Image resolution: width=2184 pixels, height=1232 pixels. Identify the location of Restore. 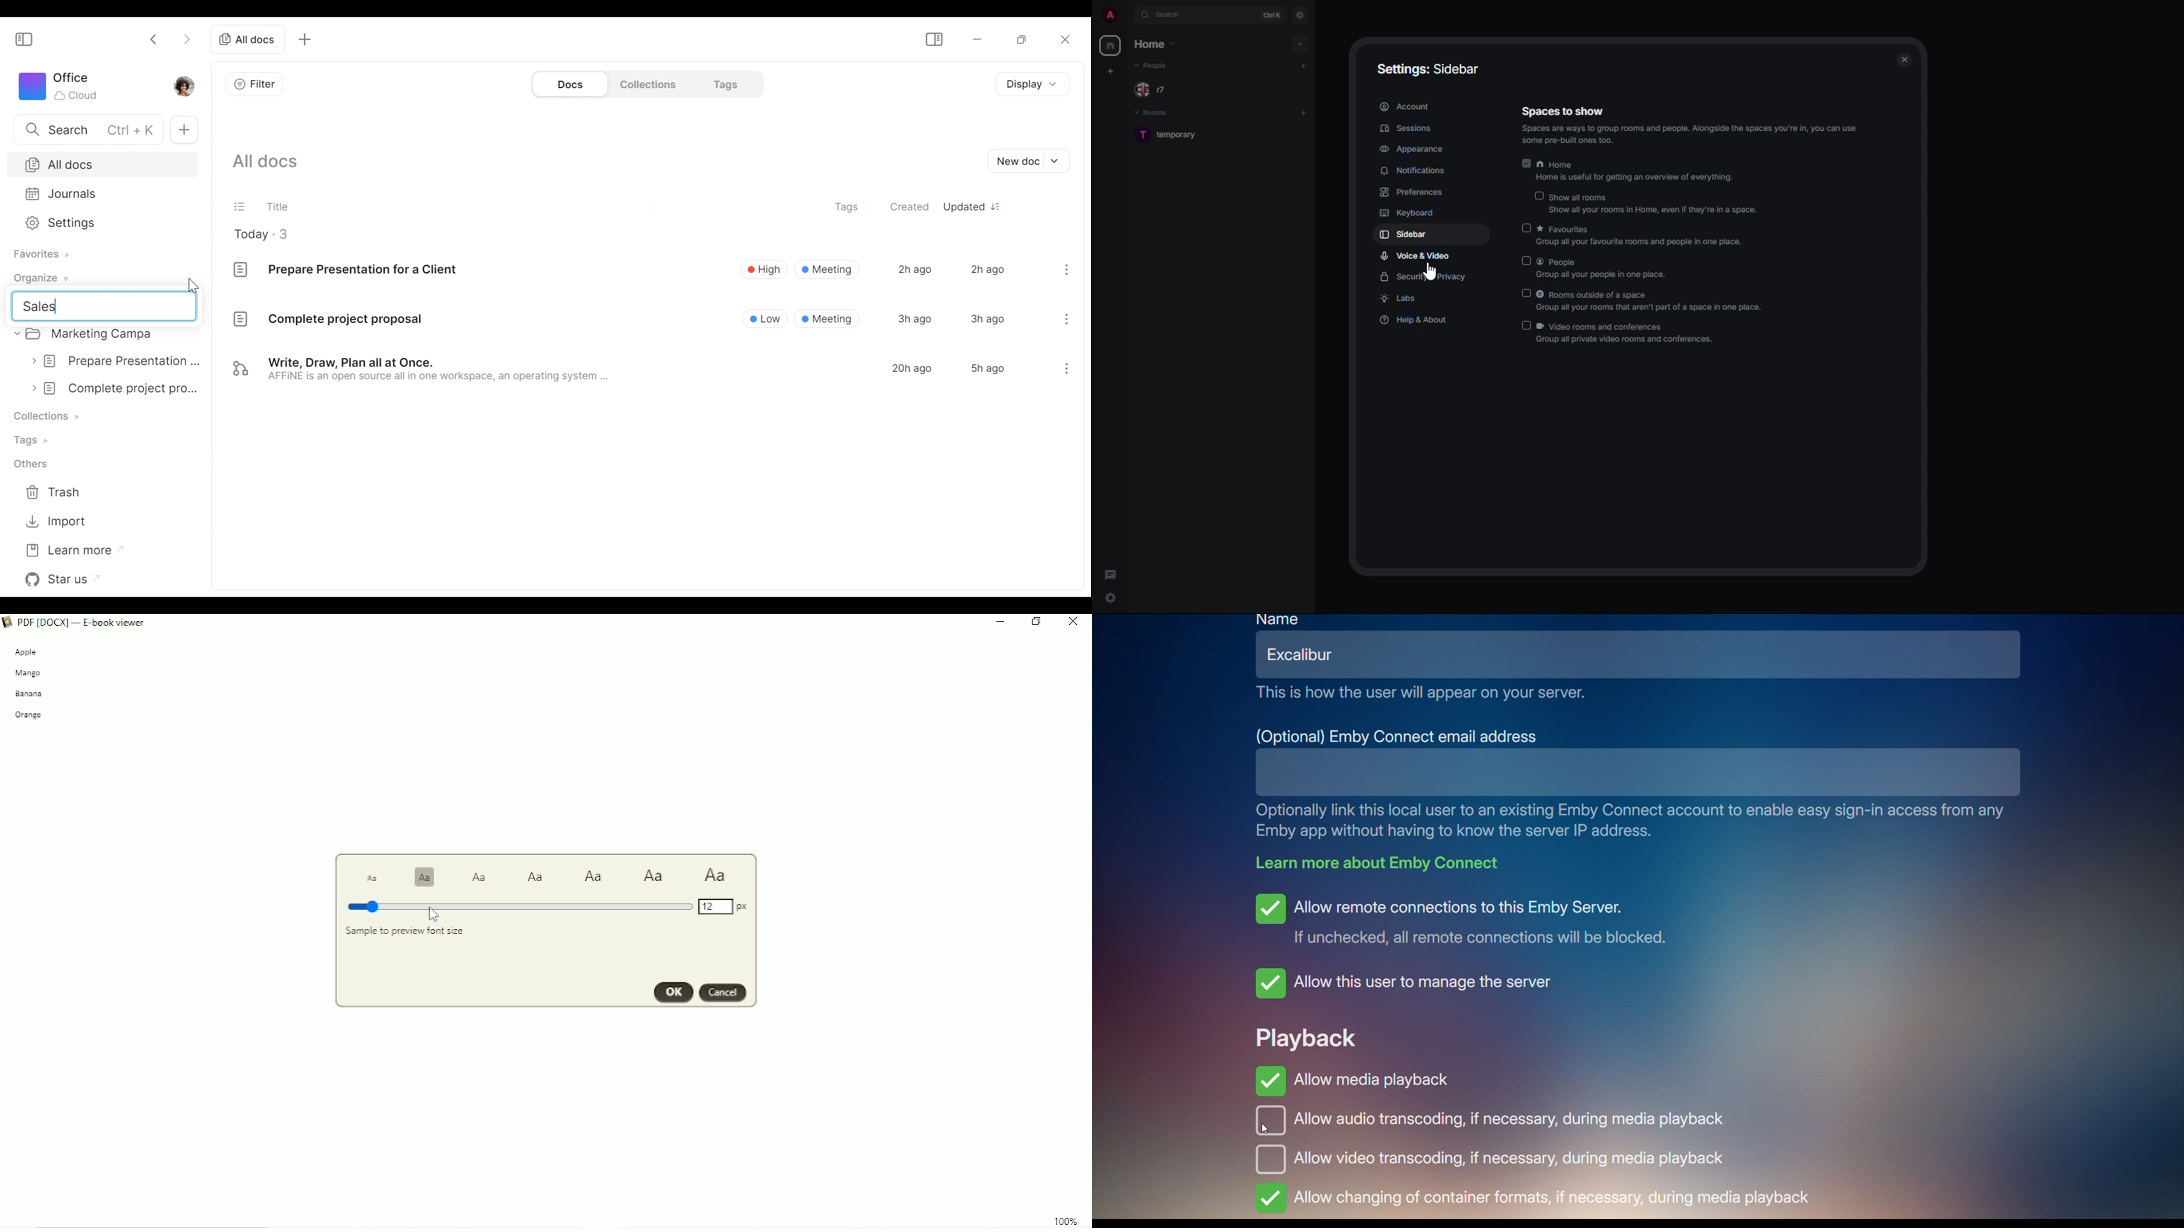
(1017, 39).